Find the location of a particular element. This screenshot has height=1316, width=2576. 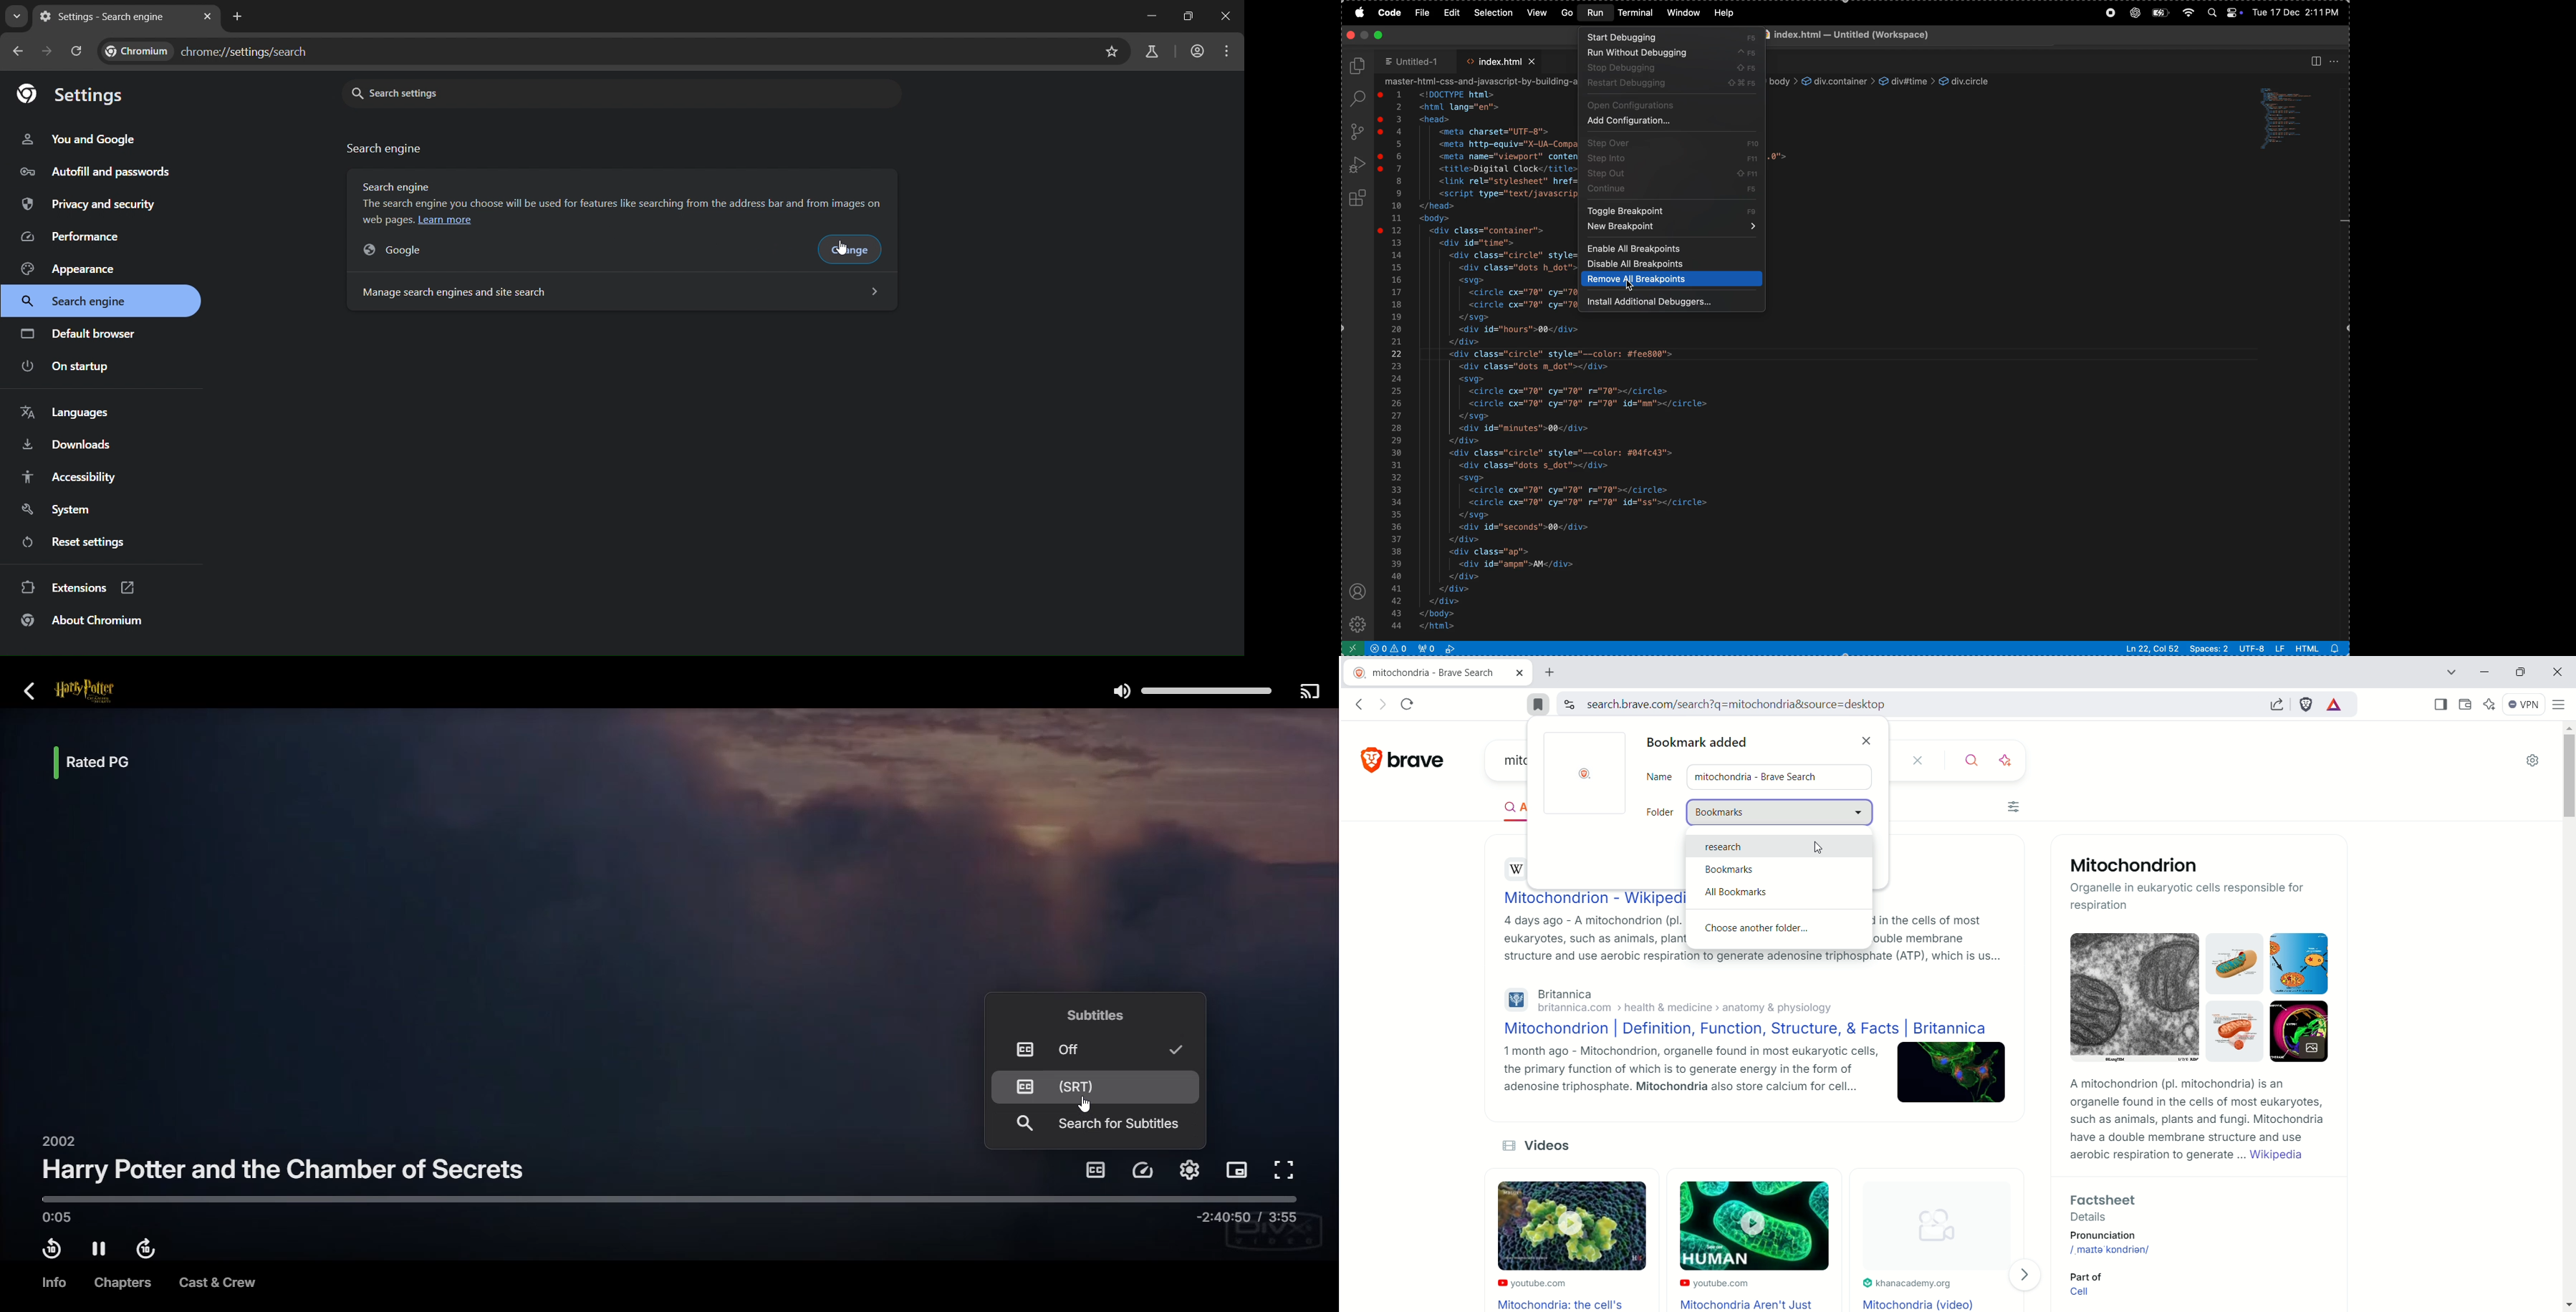

Mitochondrion -Organelle in eukaryotic cells responsible for respiration is located at coordinates (2199, 885).